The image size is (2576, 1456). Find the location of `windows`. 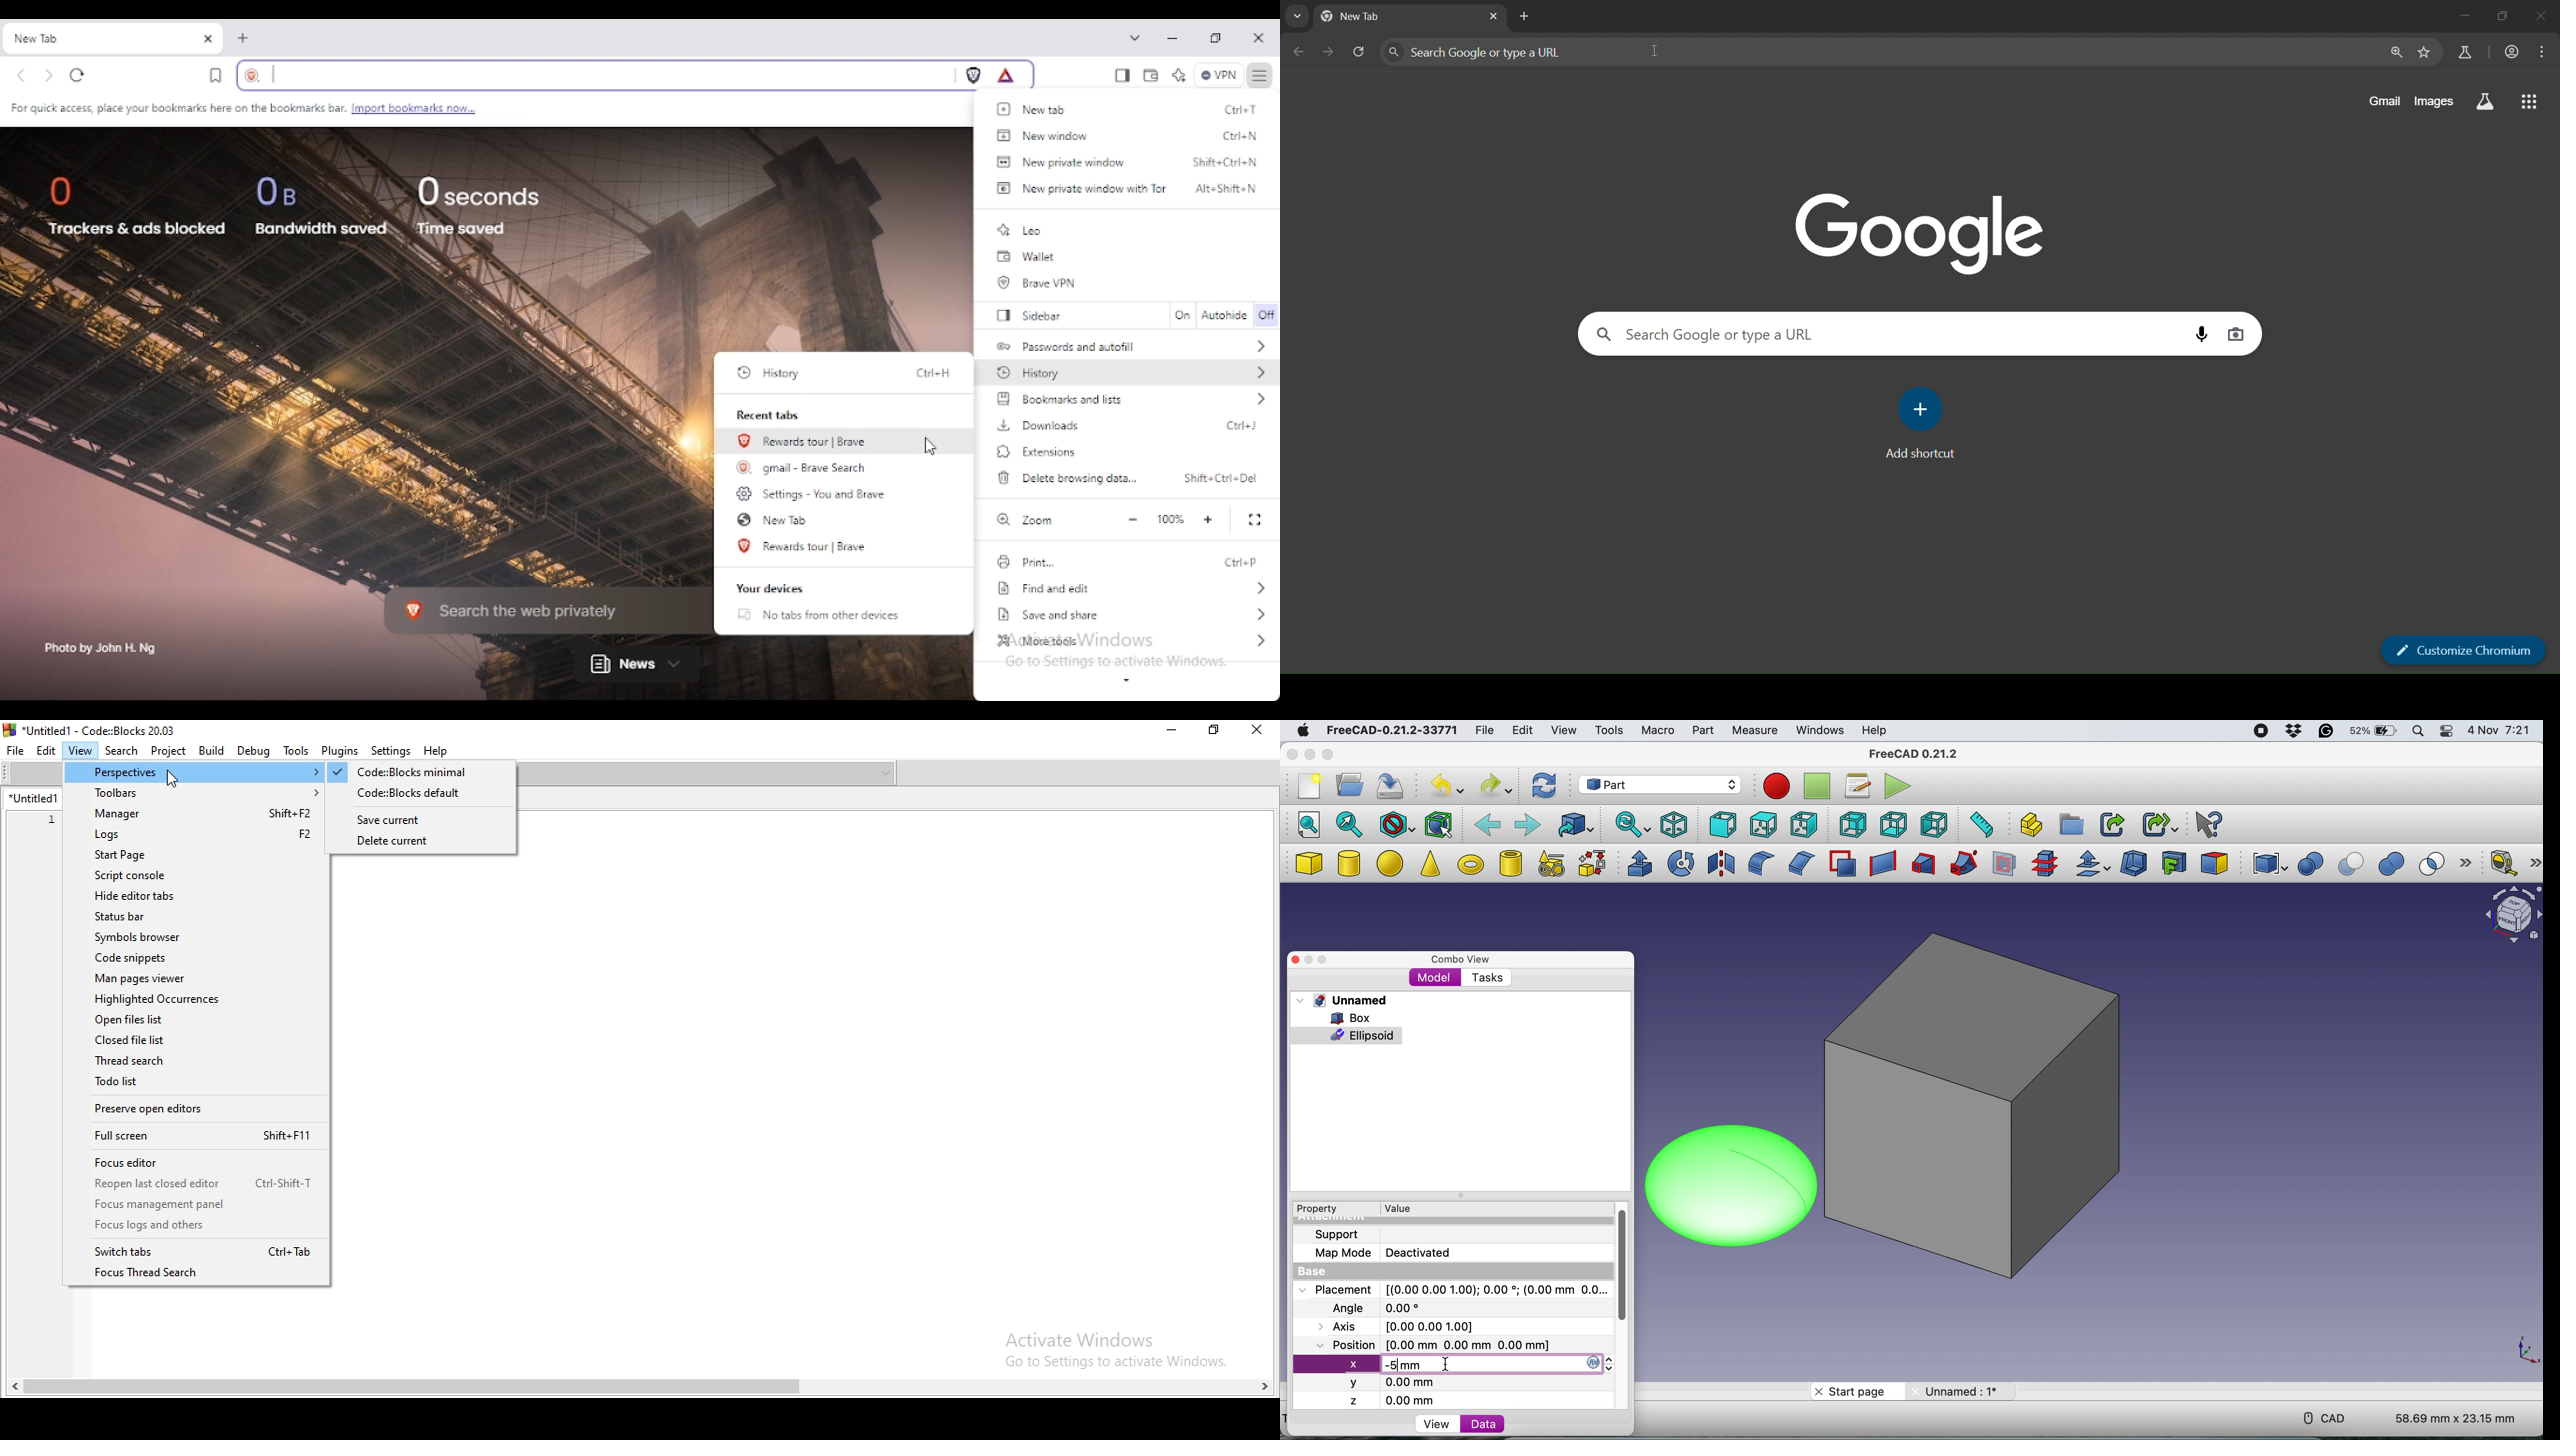

windows is located at coordinates (1819, 731).